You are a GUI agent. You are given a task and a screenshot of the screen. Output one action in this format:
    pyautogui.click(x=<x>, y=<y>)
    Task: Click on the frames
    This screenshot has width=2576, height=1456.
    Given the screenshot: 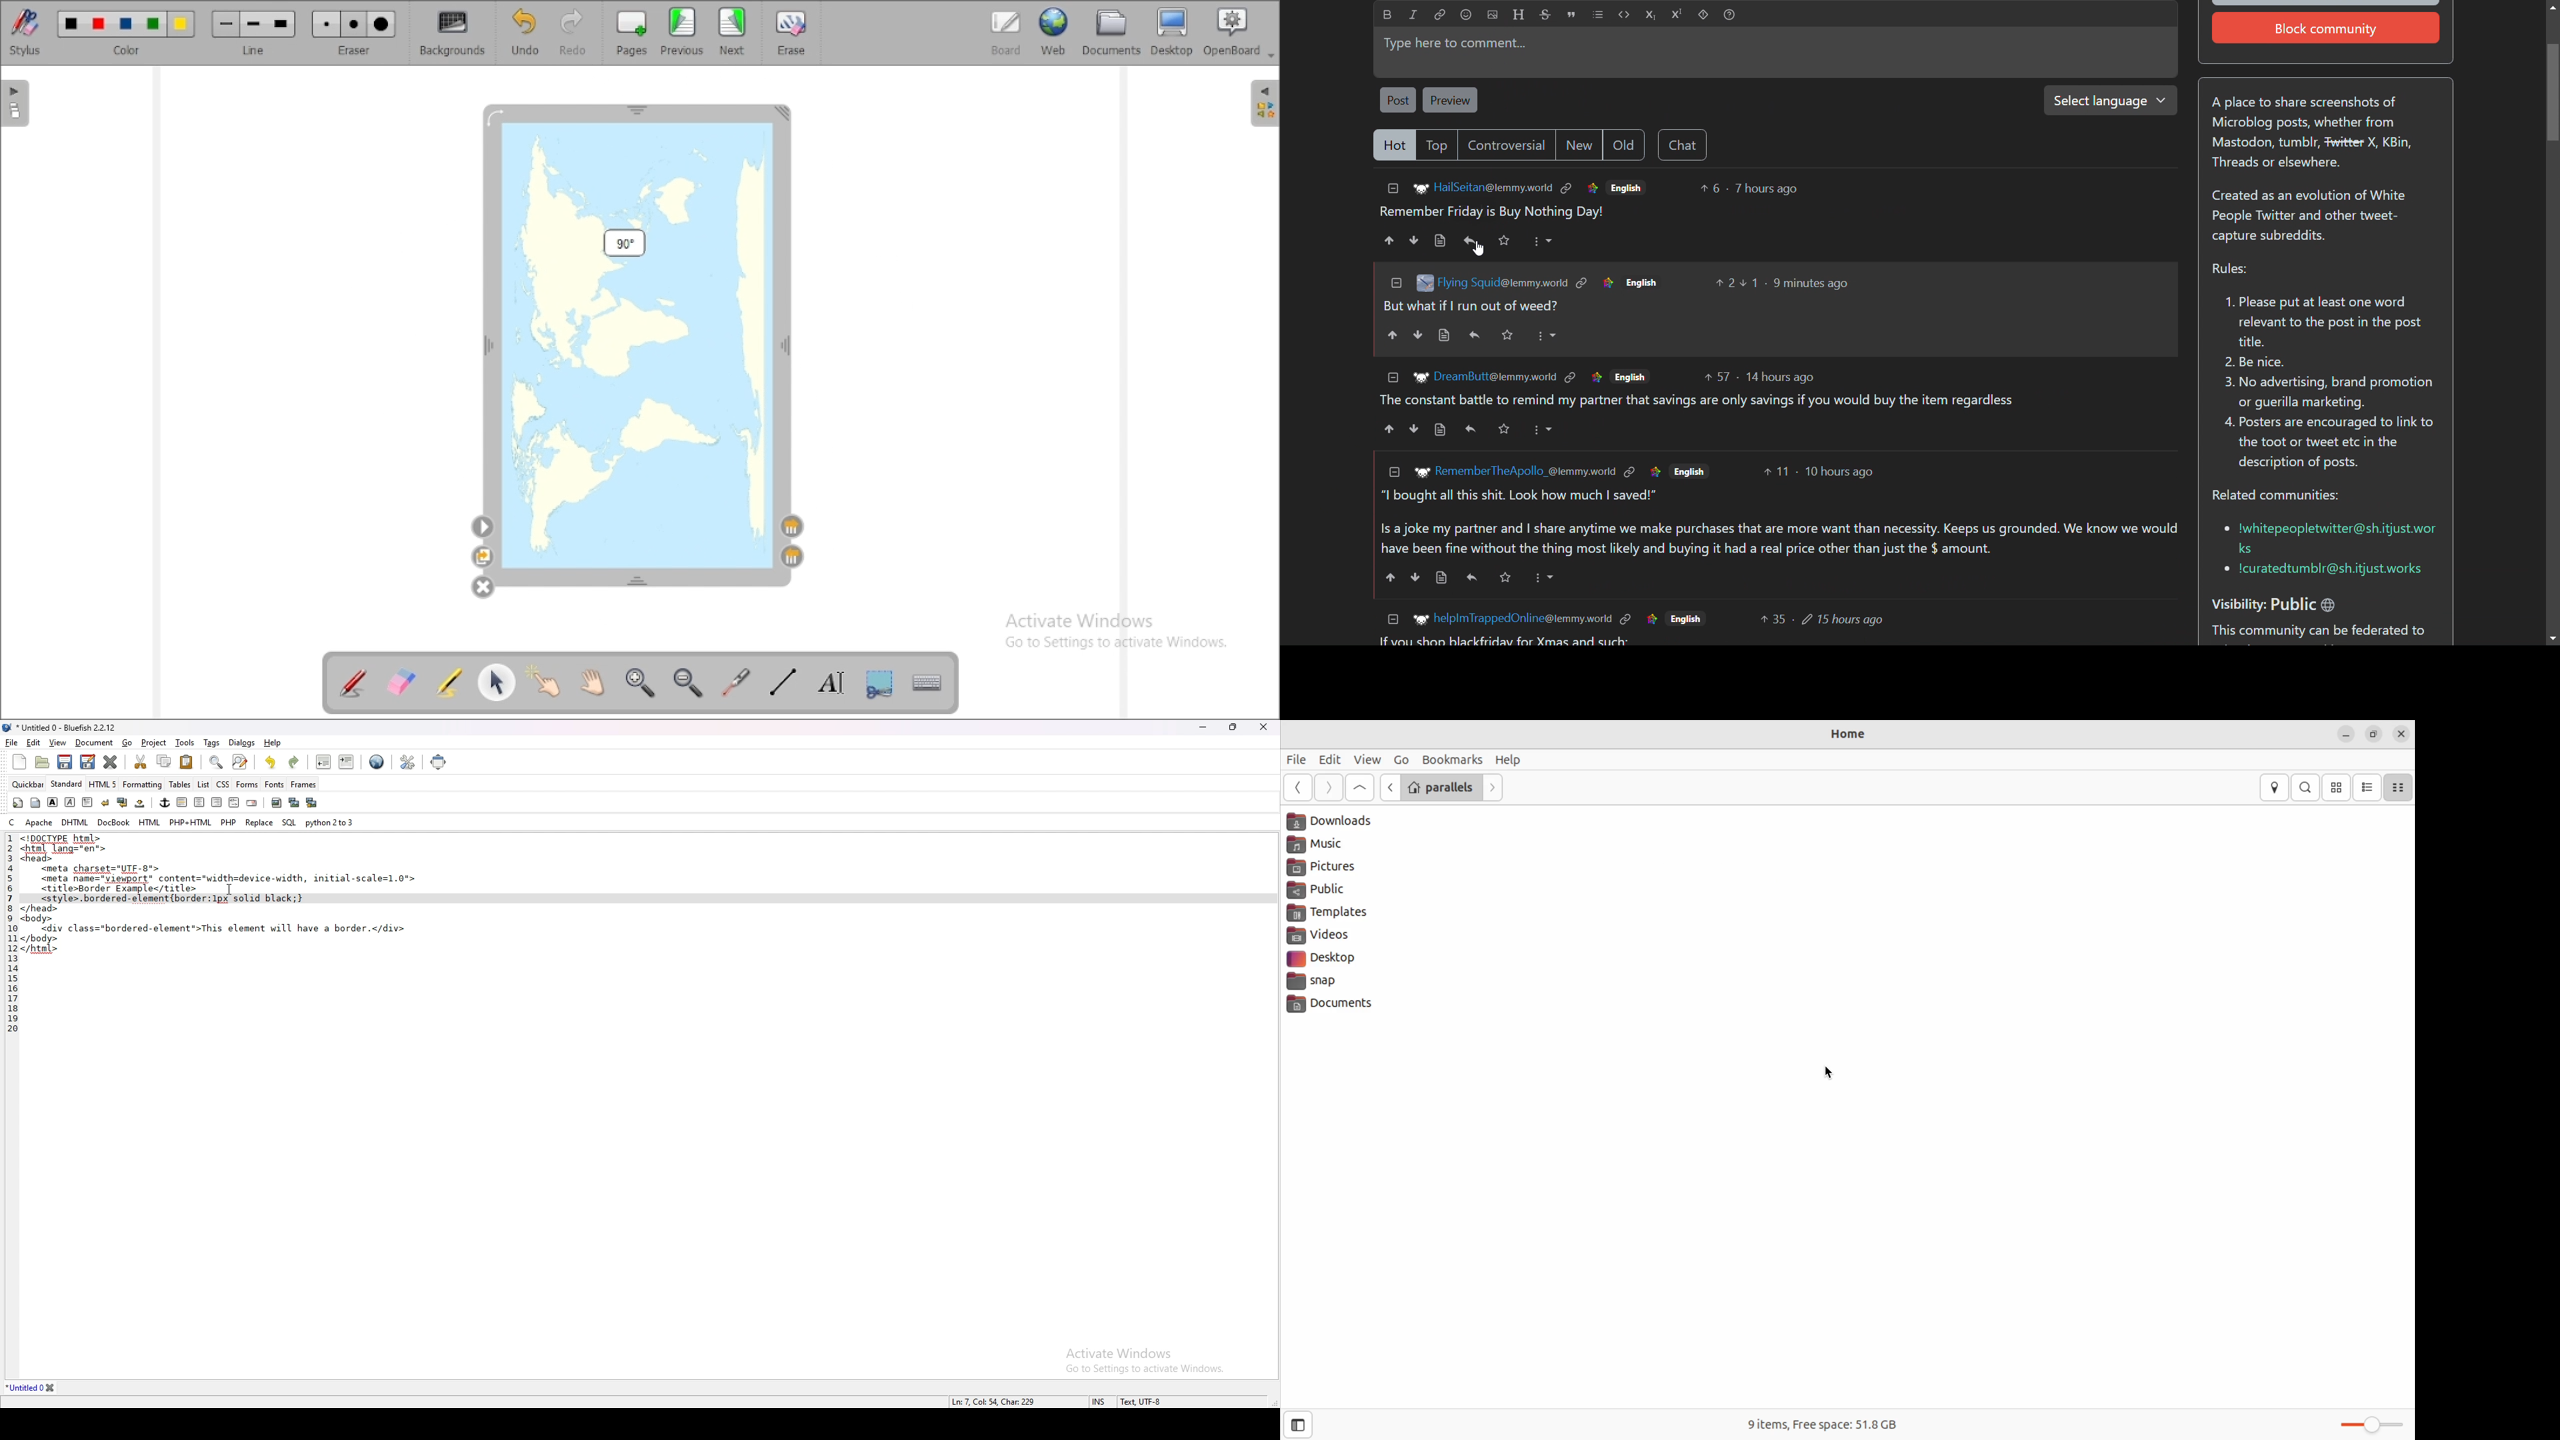 What is the action you would take?
    pyautogui.click(x=303, y=784)
    